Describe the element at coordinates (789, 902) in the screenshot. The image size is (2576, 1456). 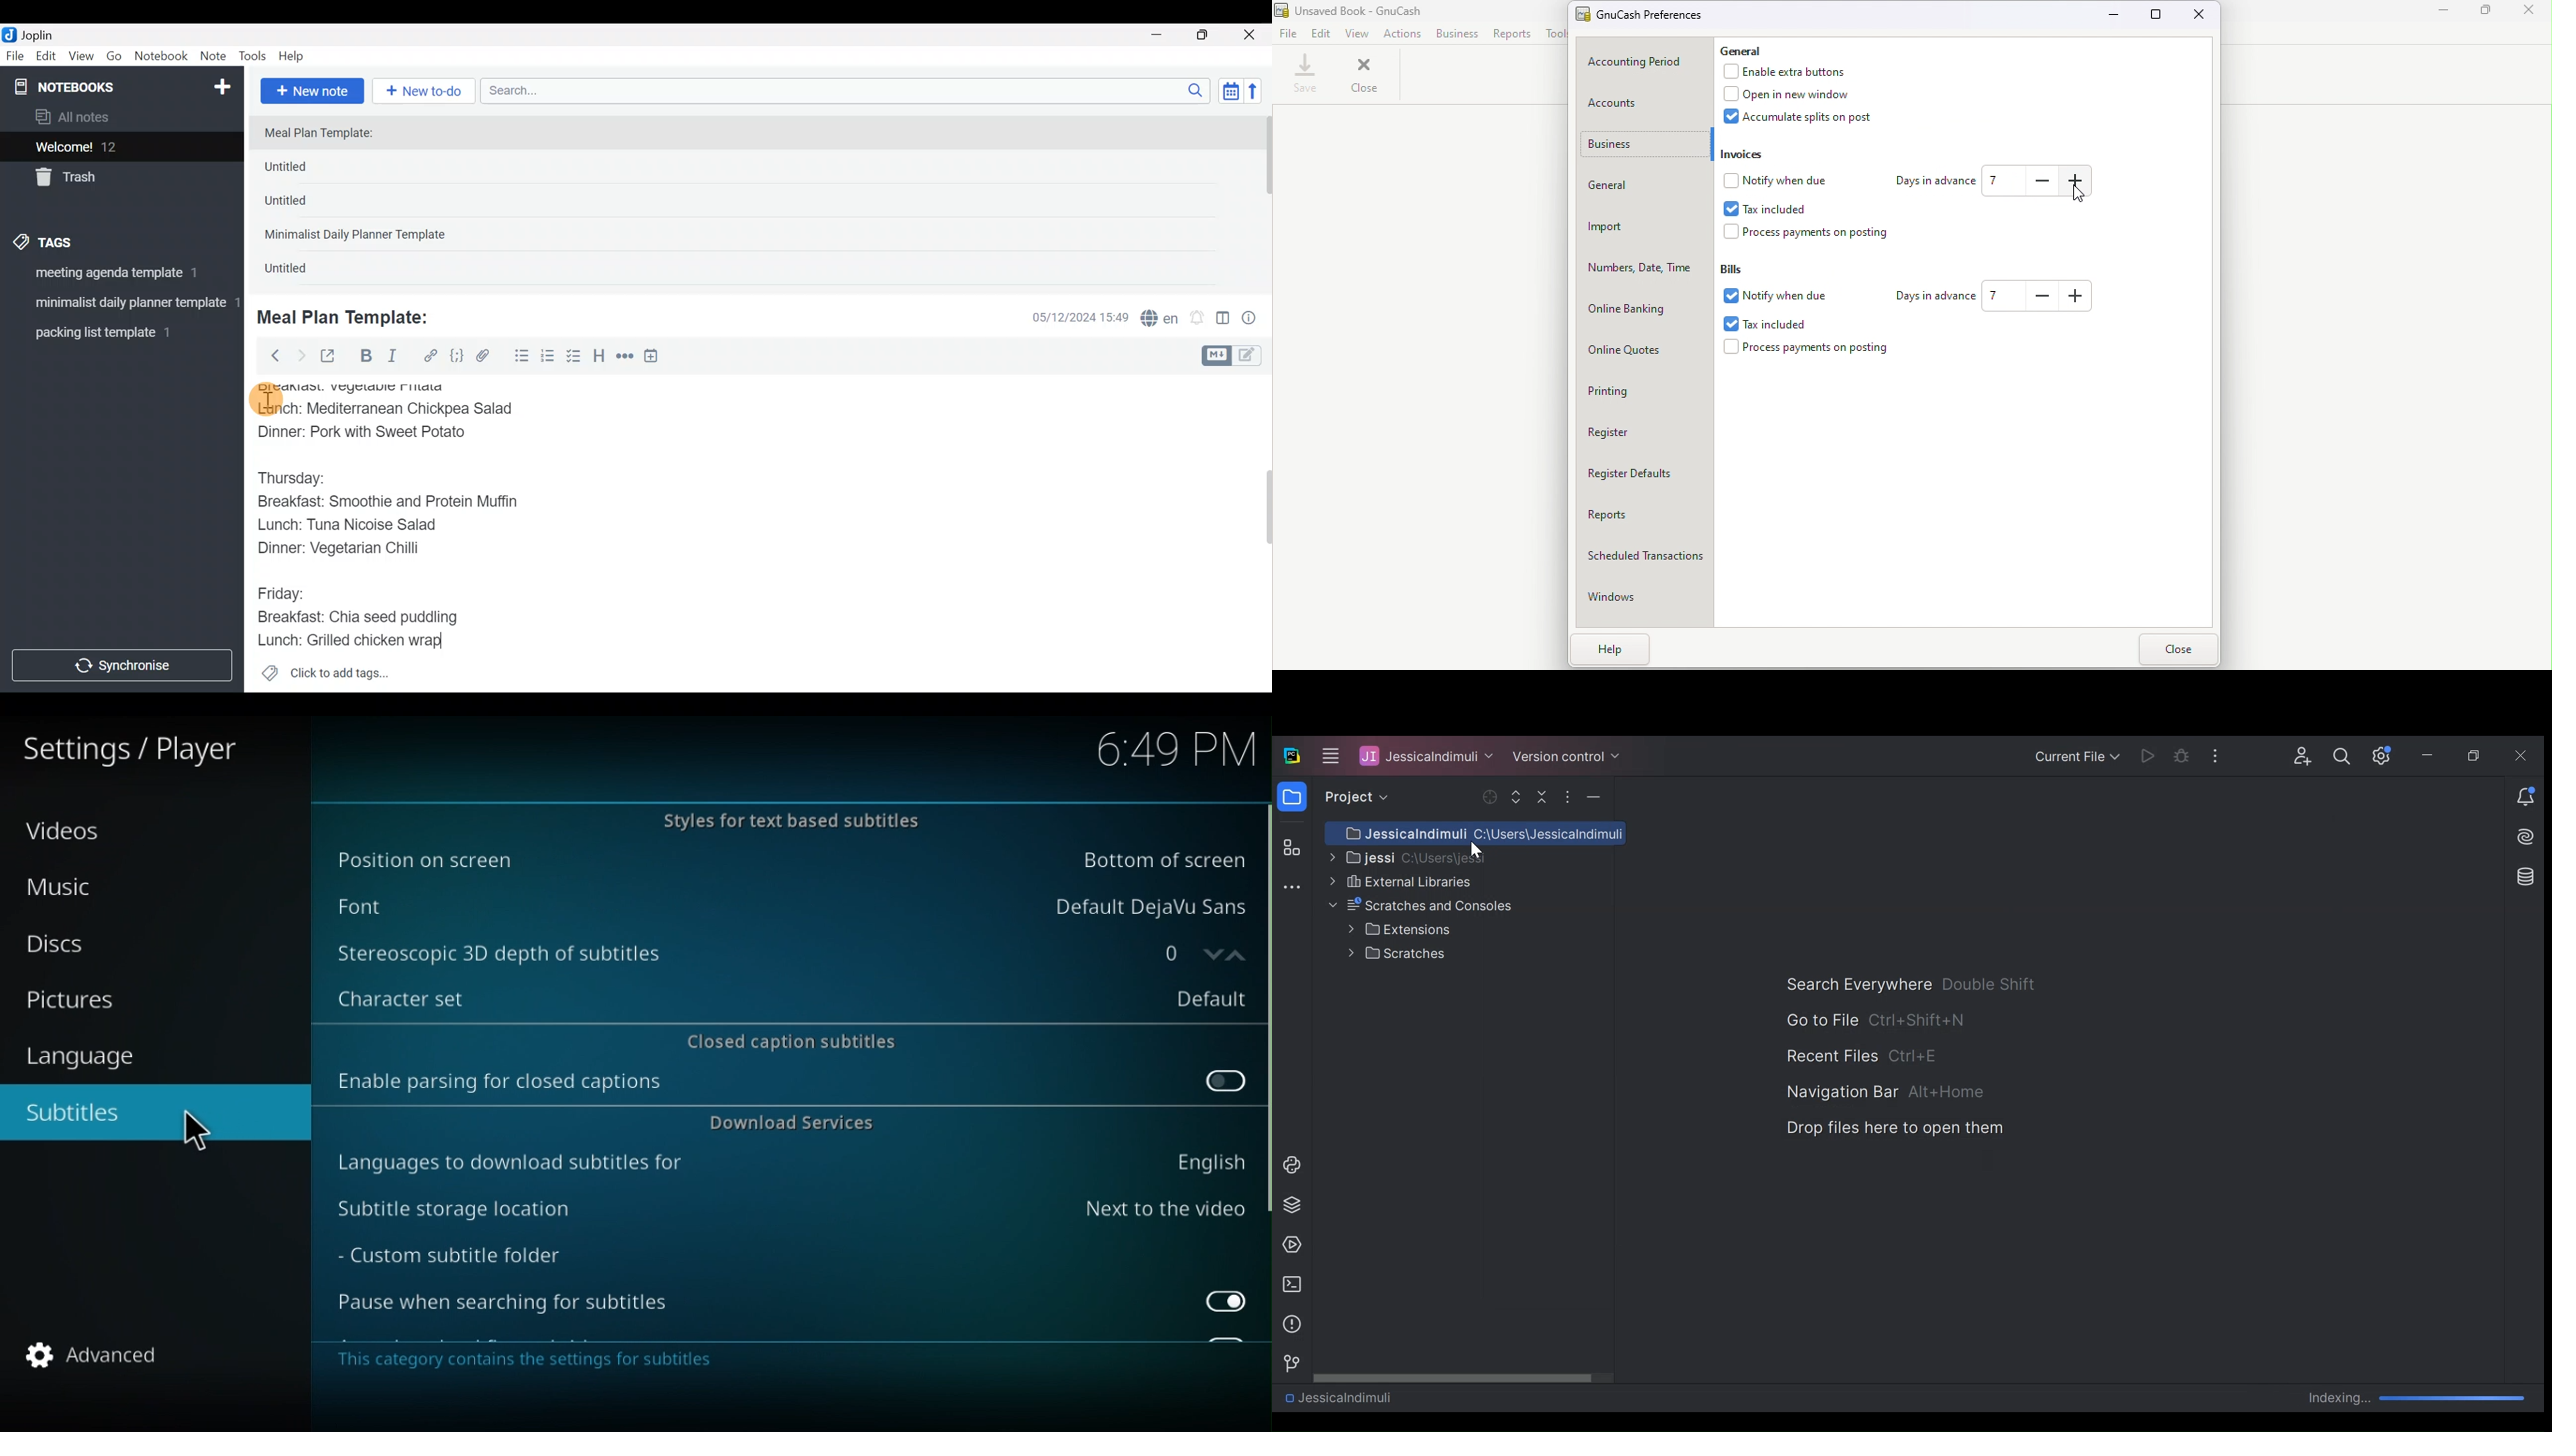
I see `Font` at that location.